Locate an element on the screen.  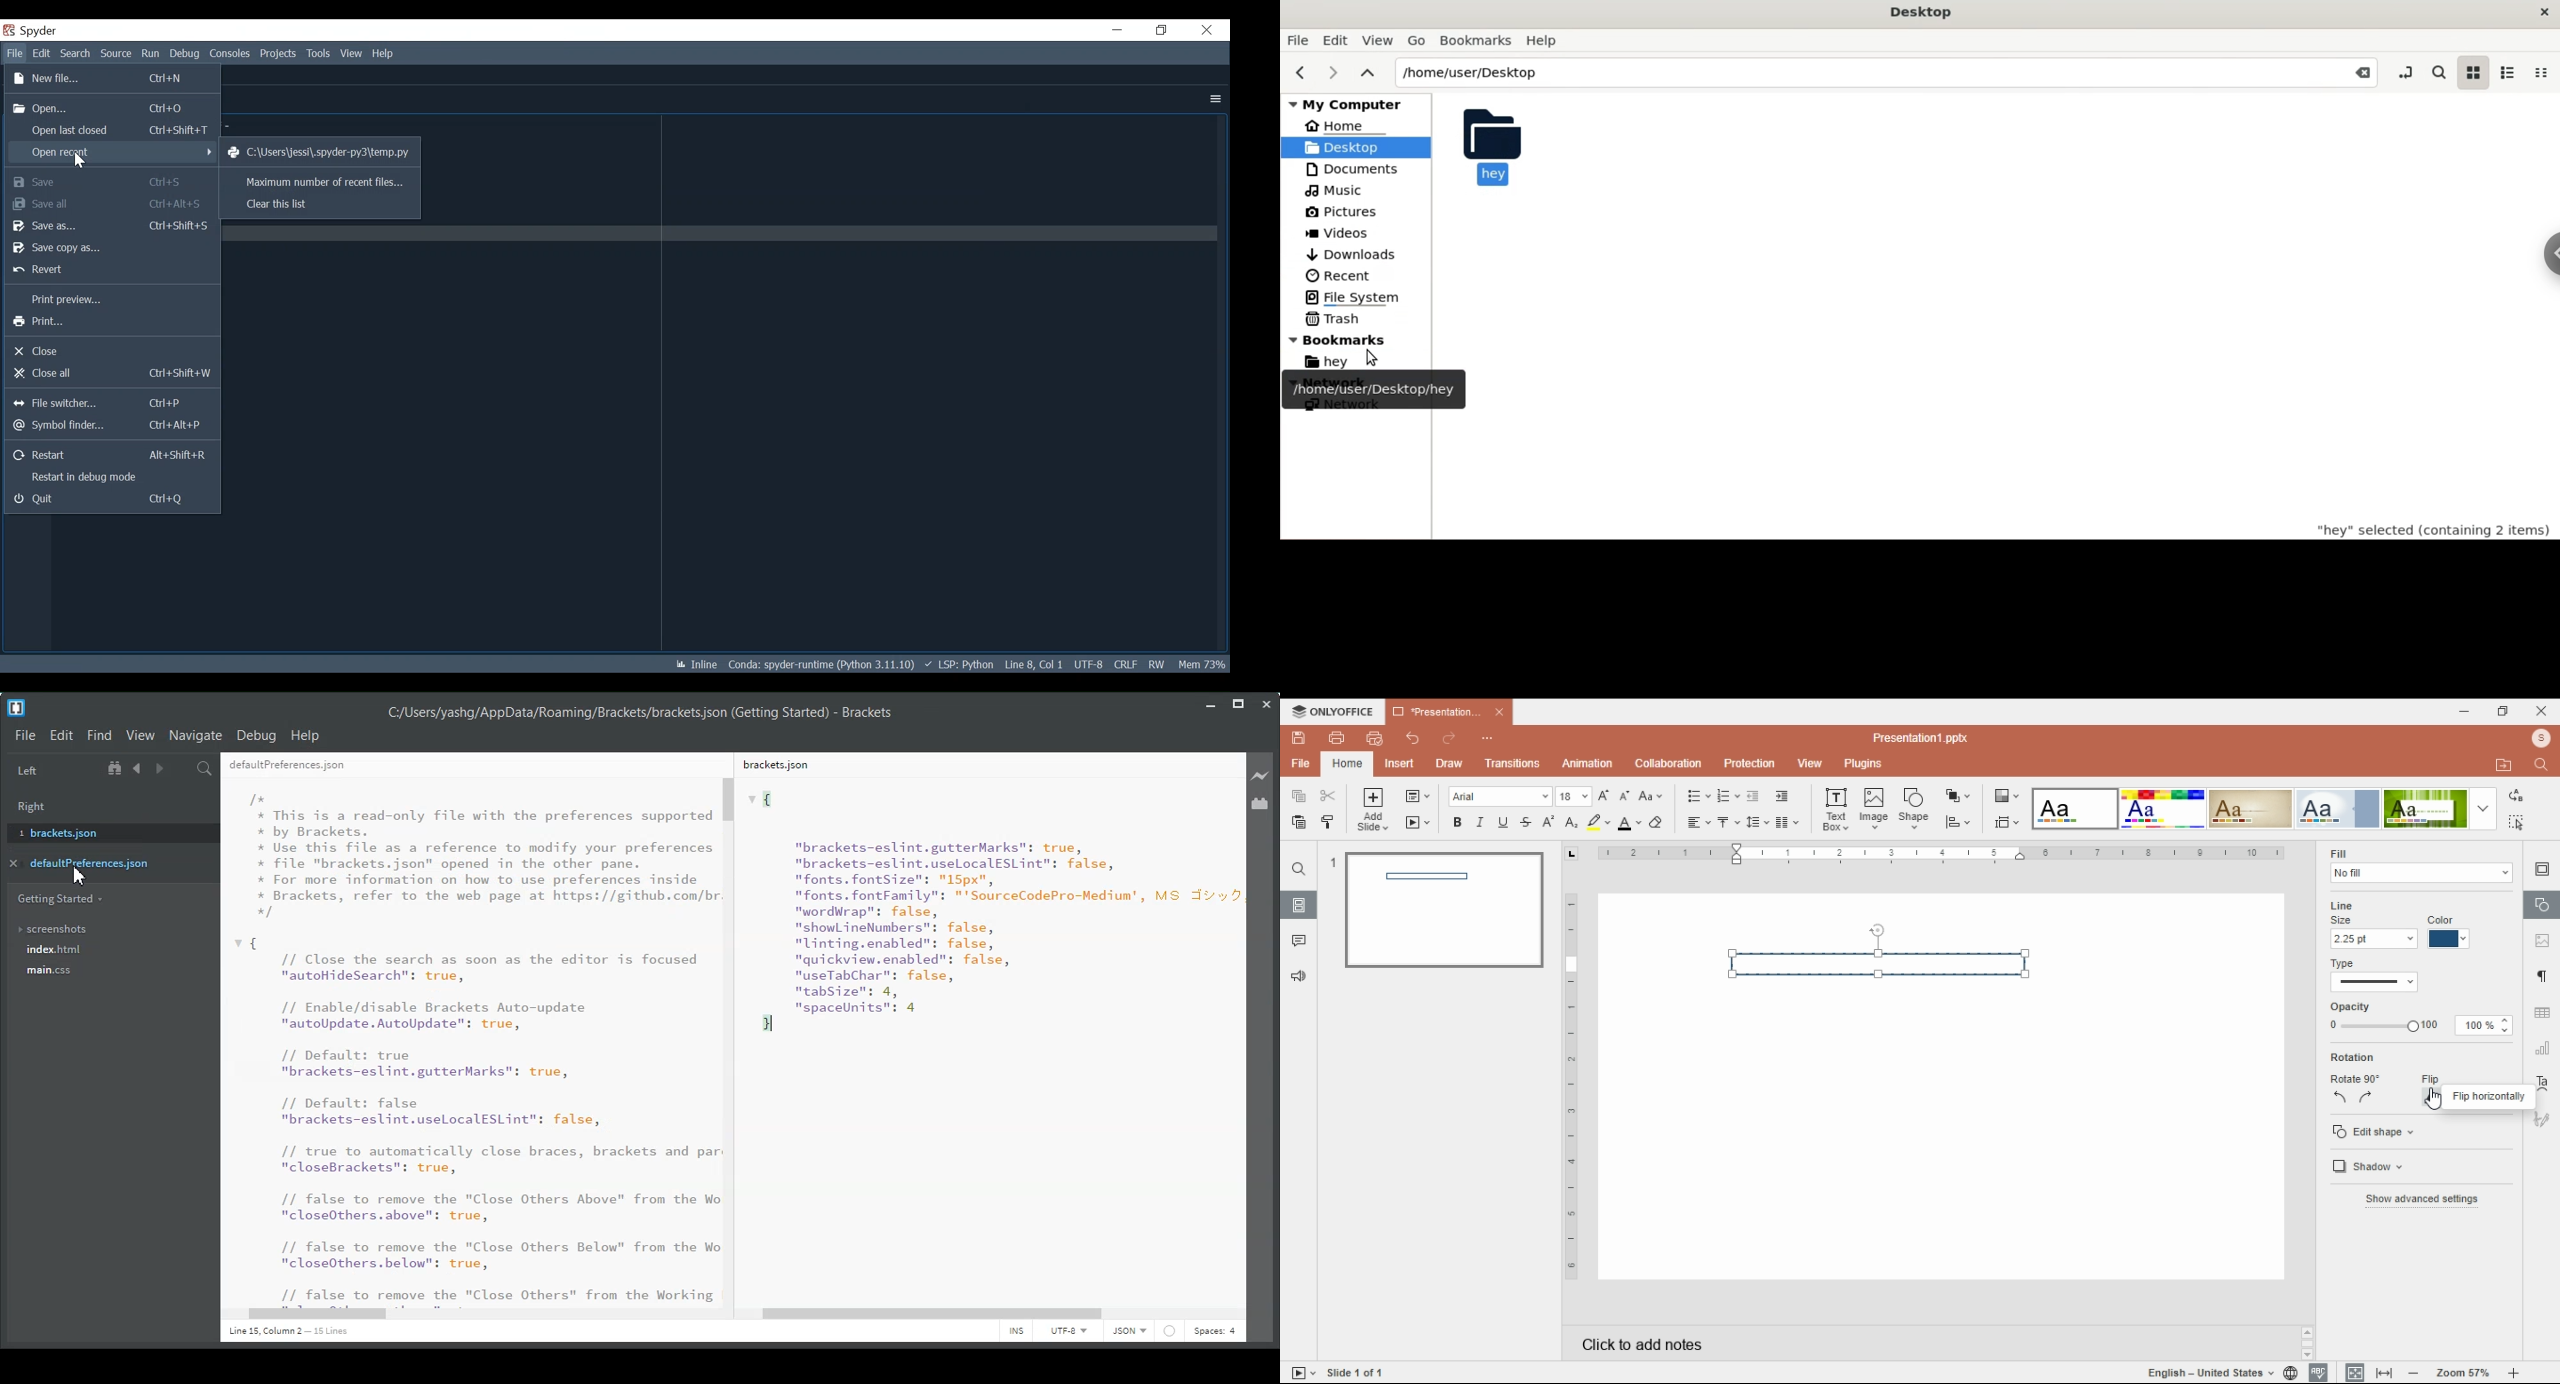
restore is located at coordinates (2504, 712).